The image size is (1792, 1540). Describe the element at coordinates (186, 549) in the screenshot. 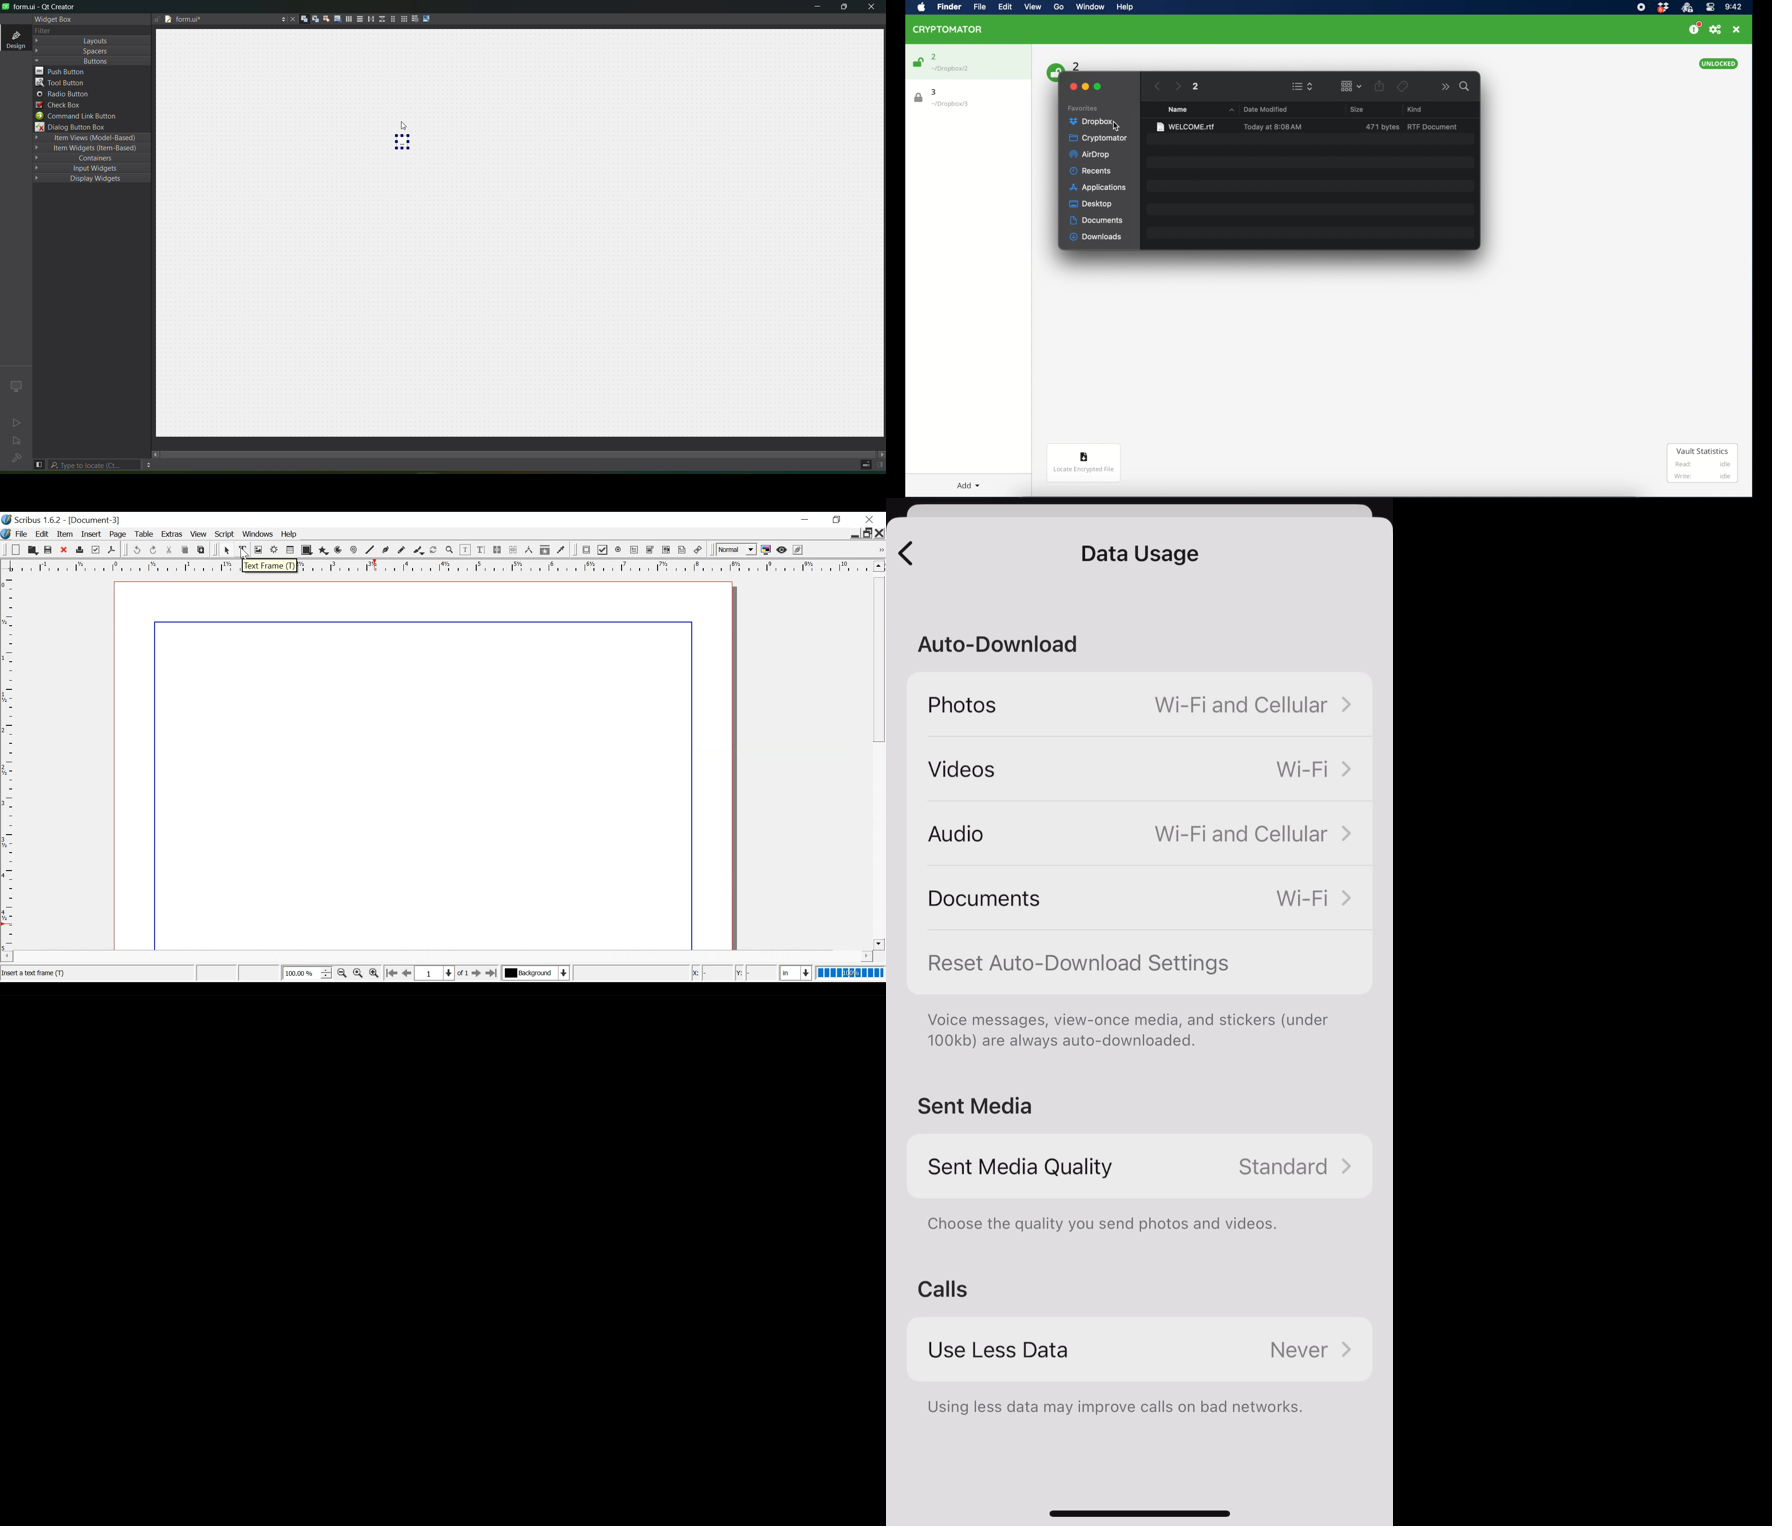

I see `Copy ` at that location.